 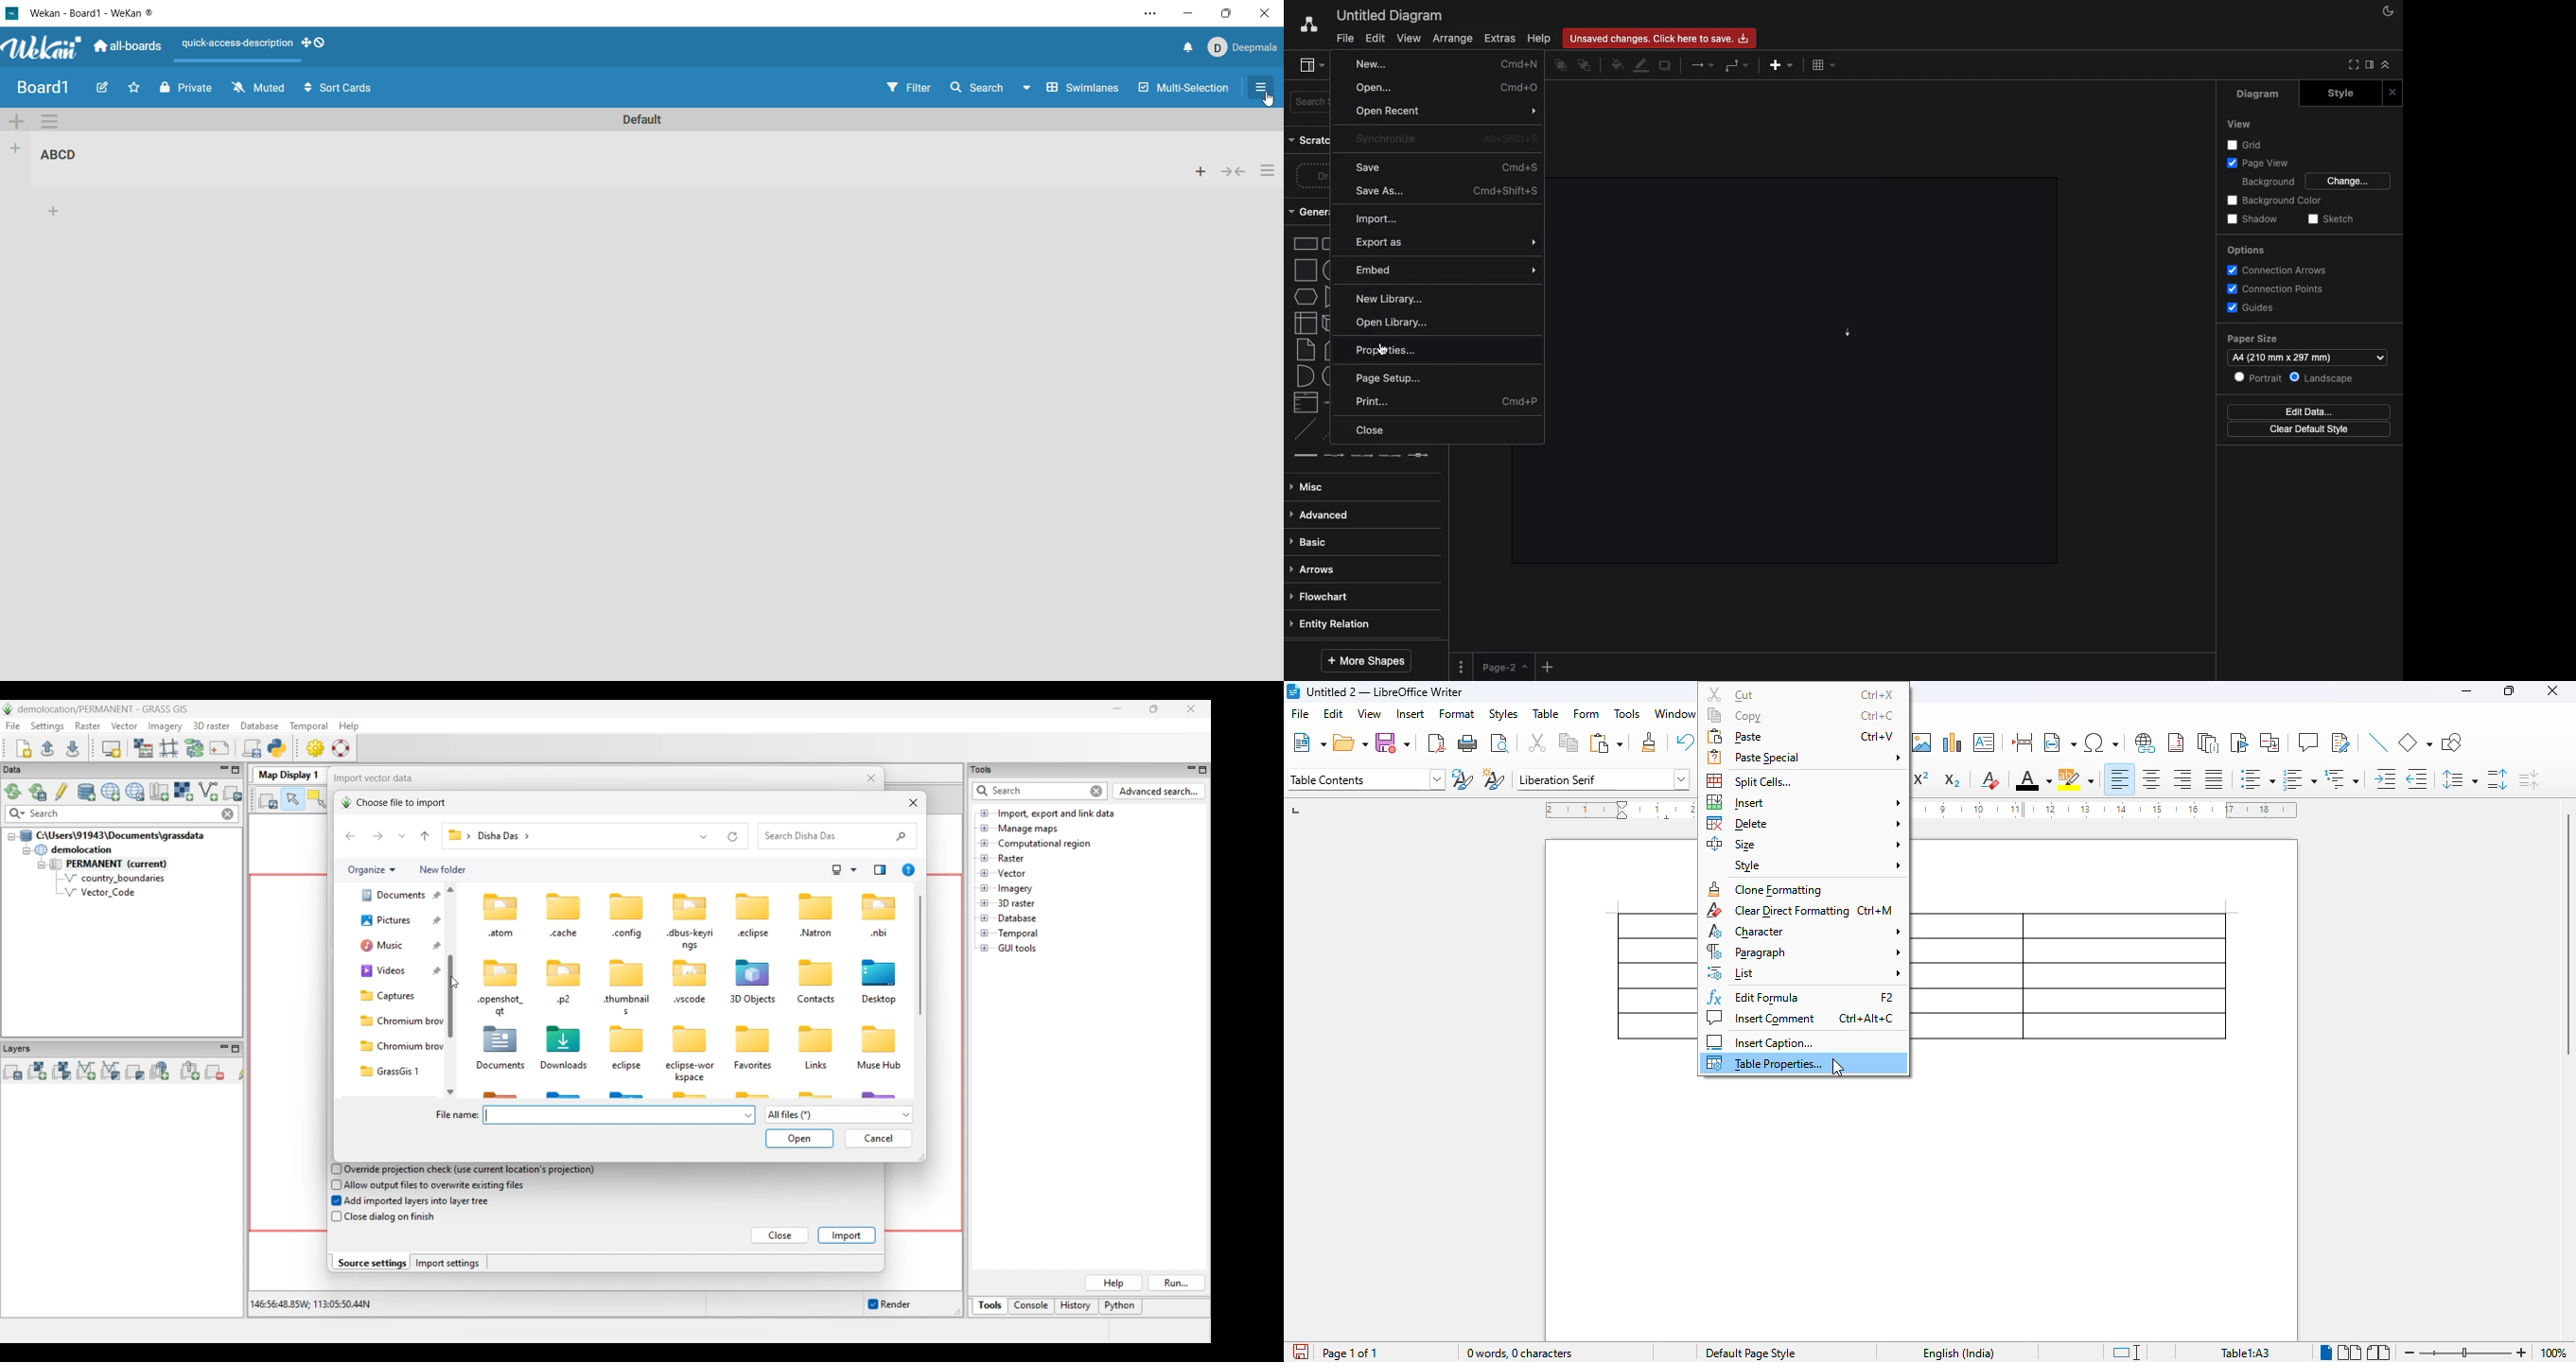 I want to click on File, so click(x=1346, y=39).